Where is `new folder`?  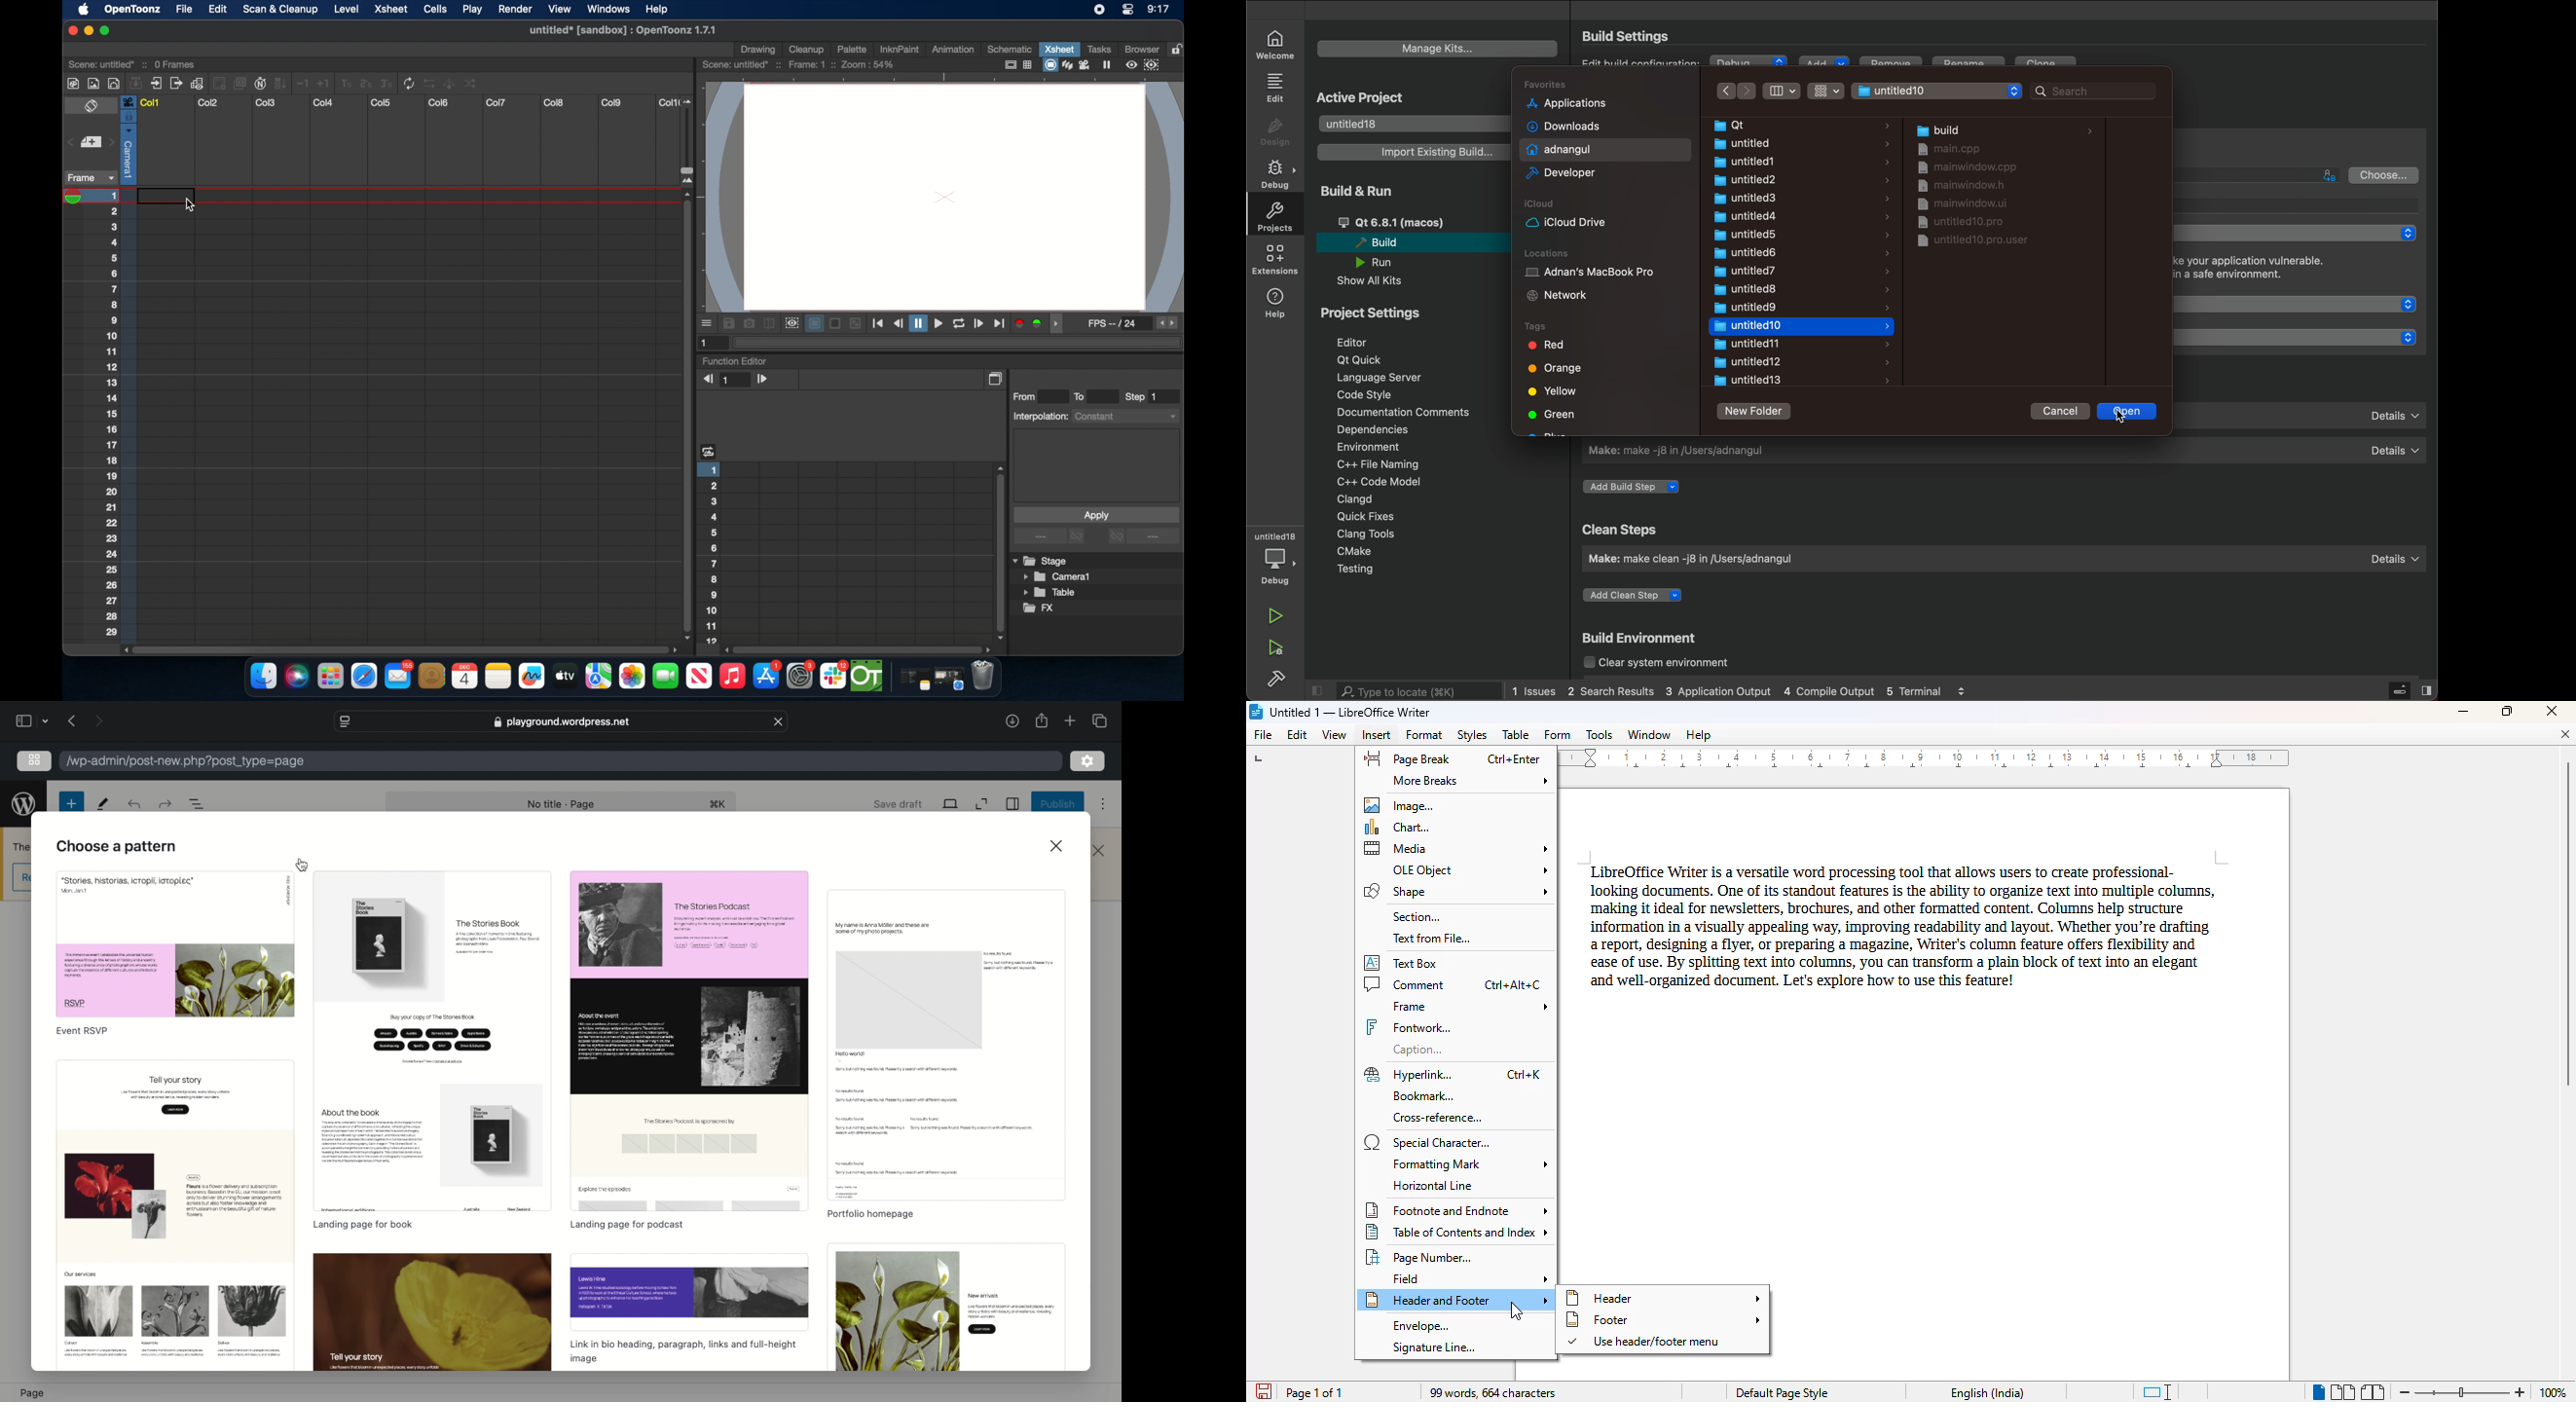
new folder is located at coordinates (1754, 410).